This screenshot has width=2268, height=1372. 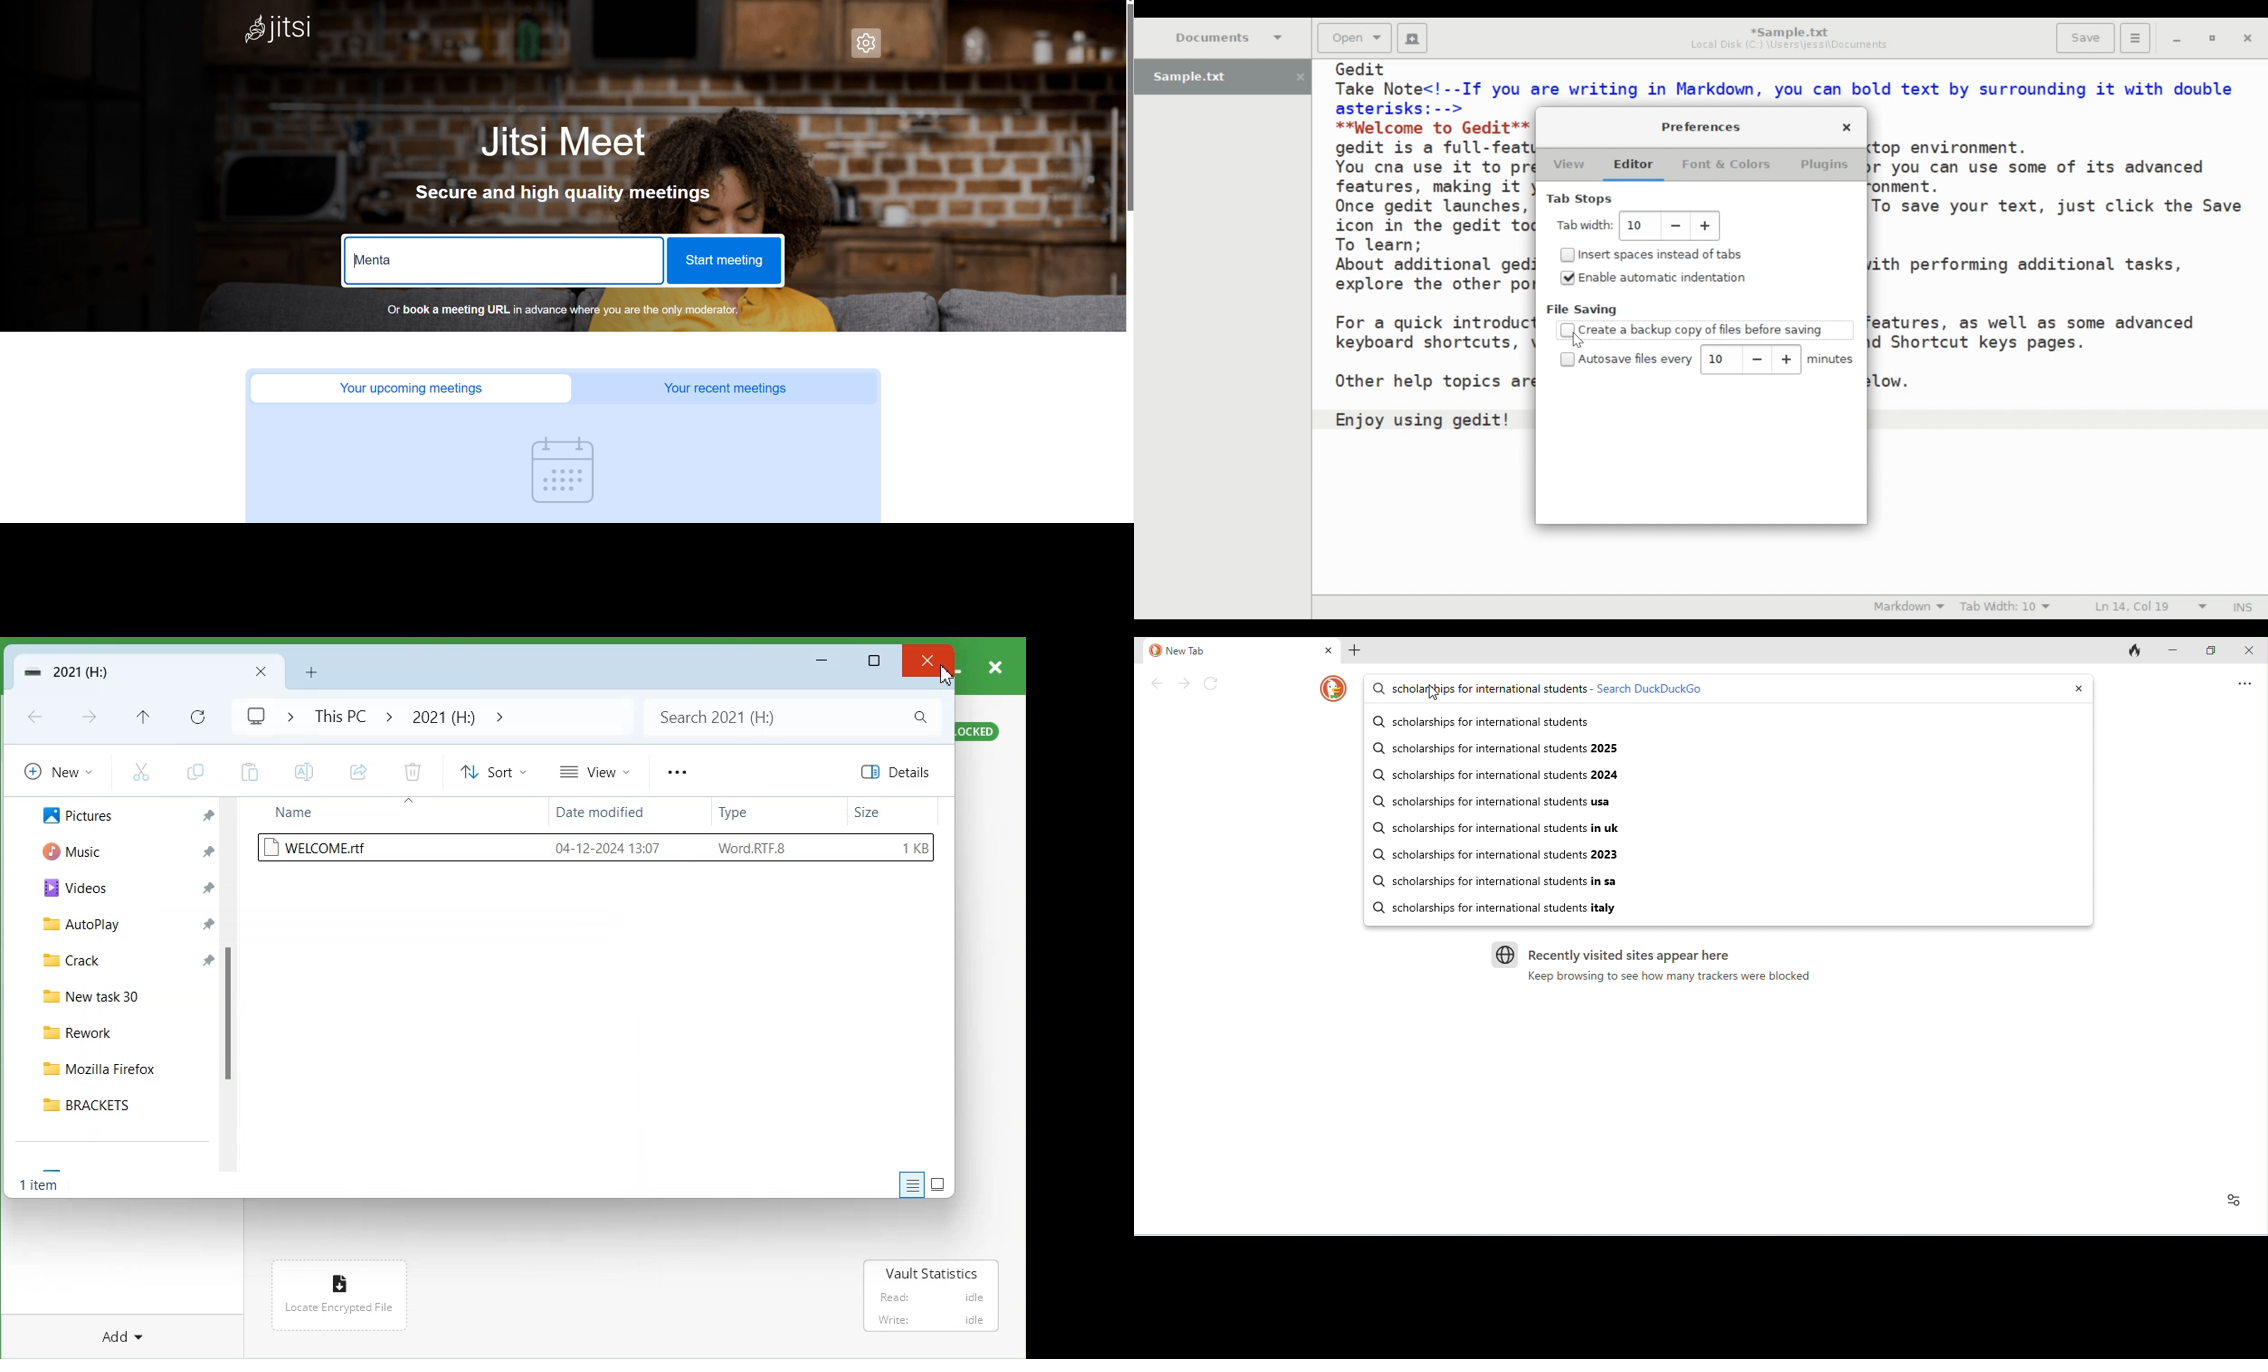 I want to click on Font & Colors, so click(x=1725, y=166).